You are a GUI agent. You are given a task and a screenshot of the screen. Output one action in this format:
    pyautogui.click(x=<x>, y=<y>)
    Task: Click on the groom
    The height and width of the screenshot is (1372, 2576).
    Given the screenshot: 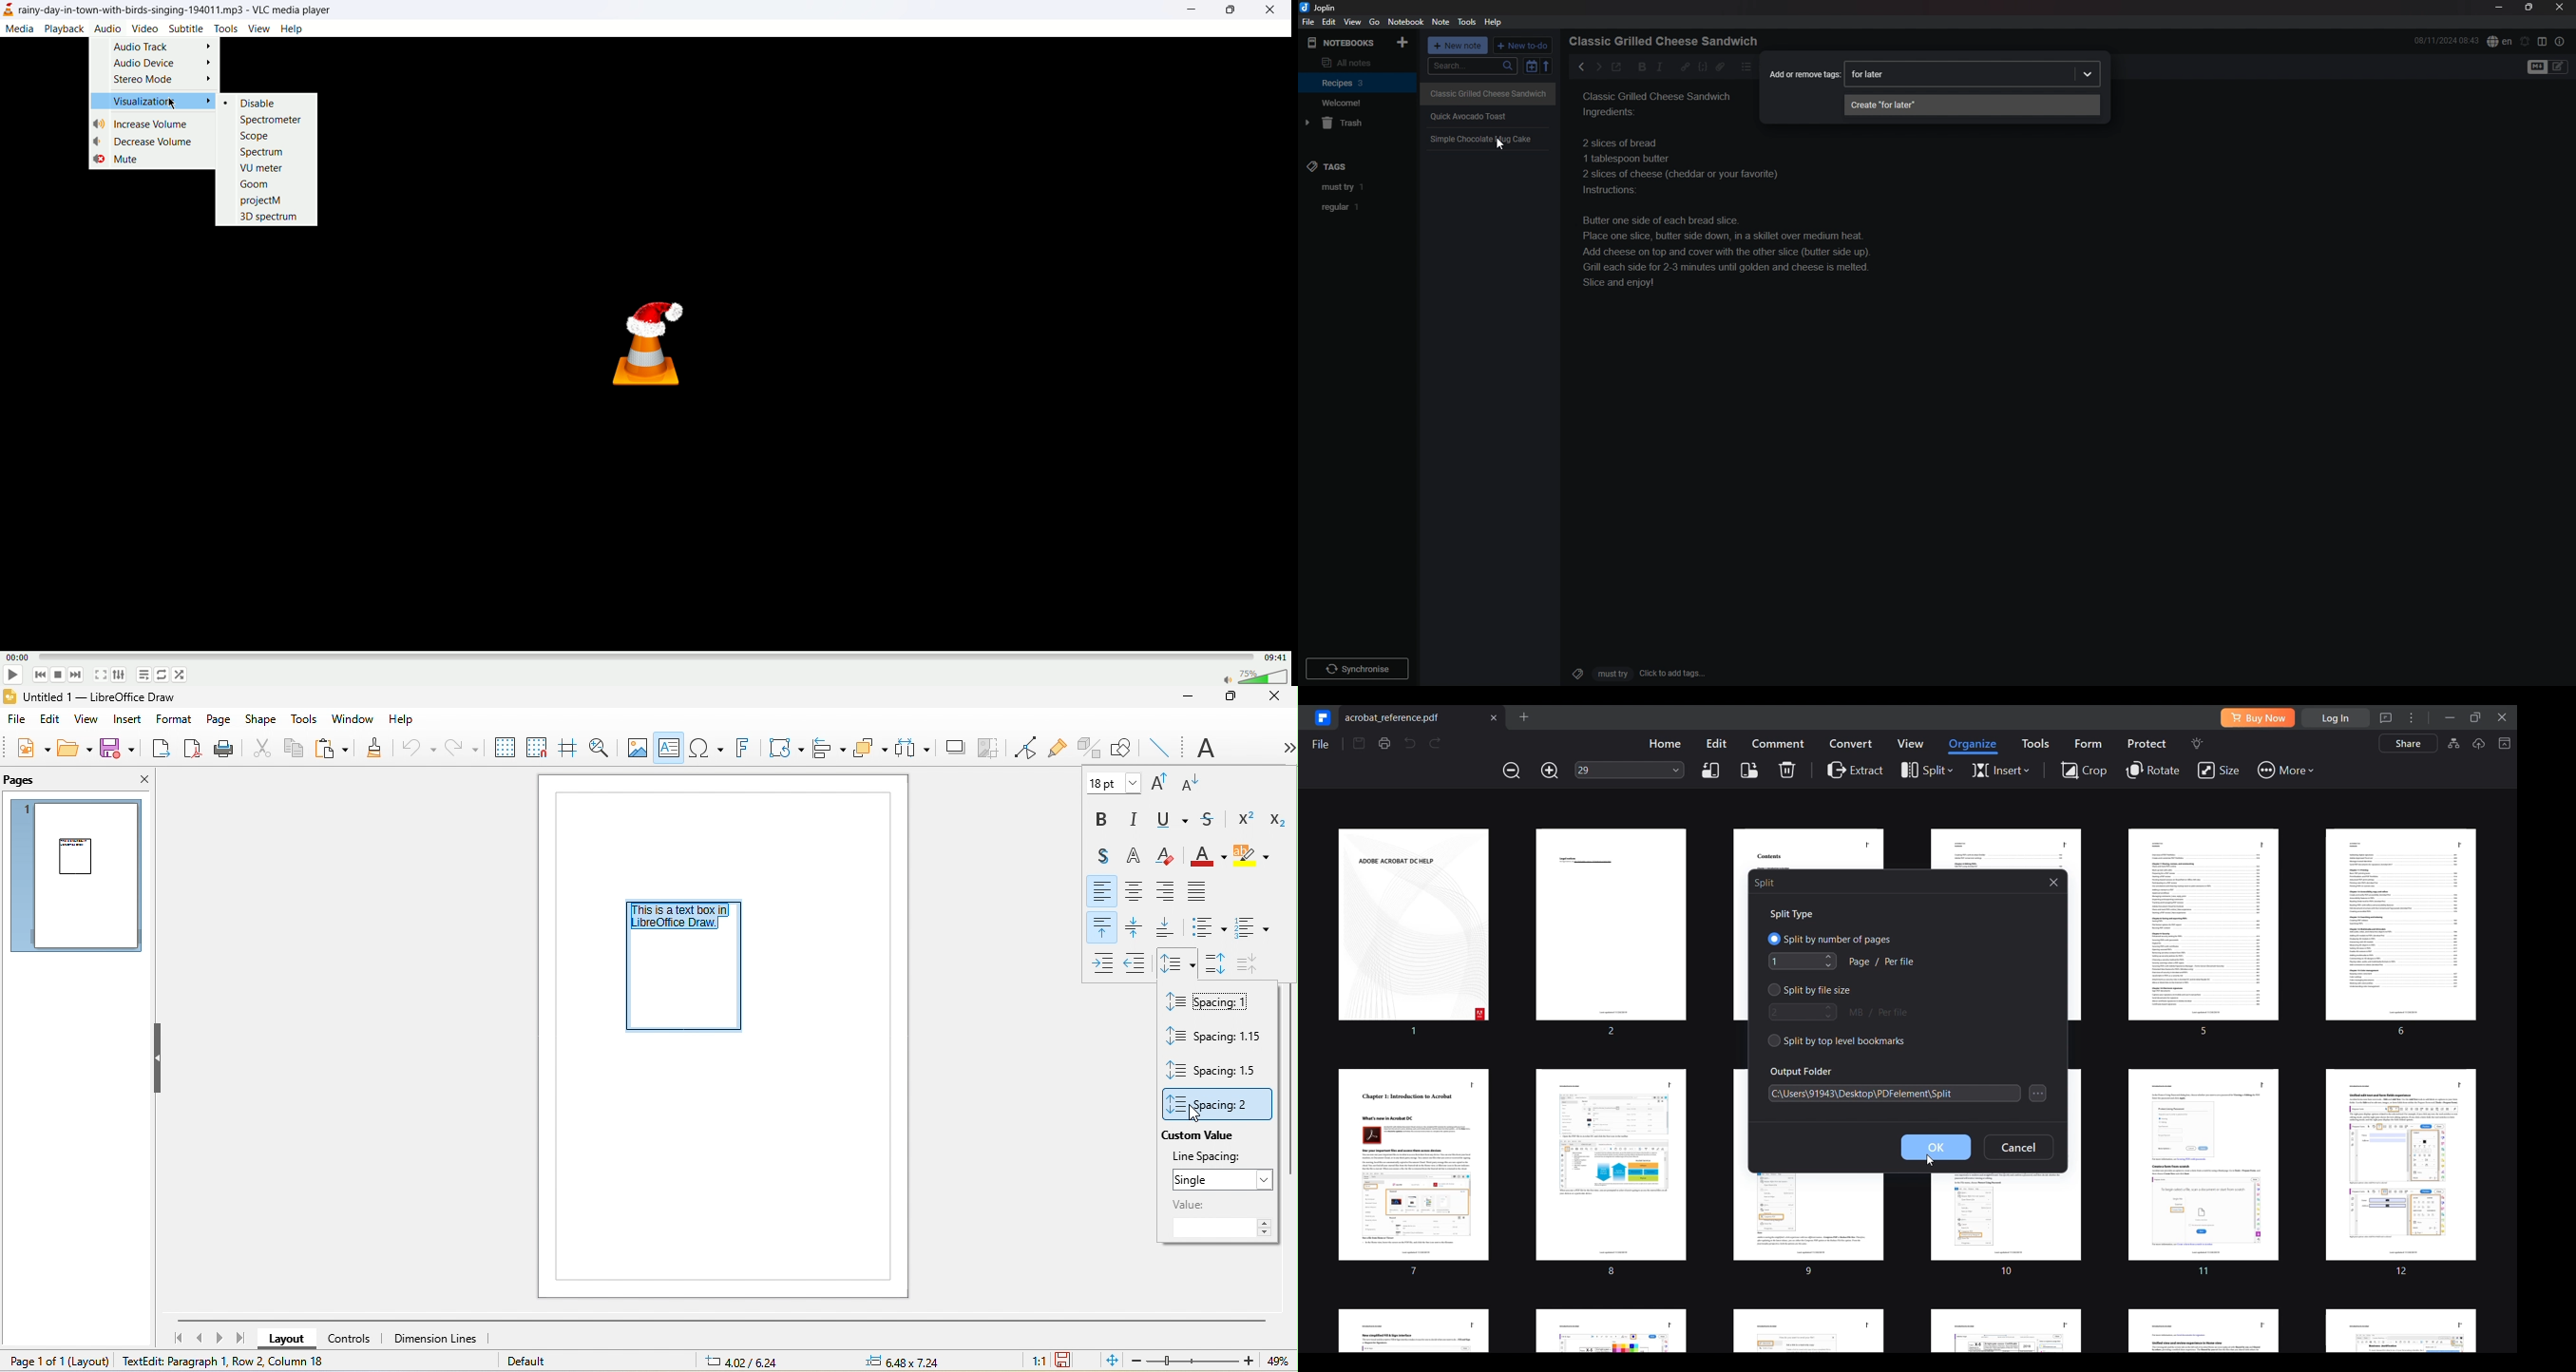 What is the action you would take?
    pyautogui.click(x=256, y=183)
    